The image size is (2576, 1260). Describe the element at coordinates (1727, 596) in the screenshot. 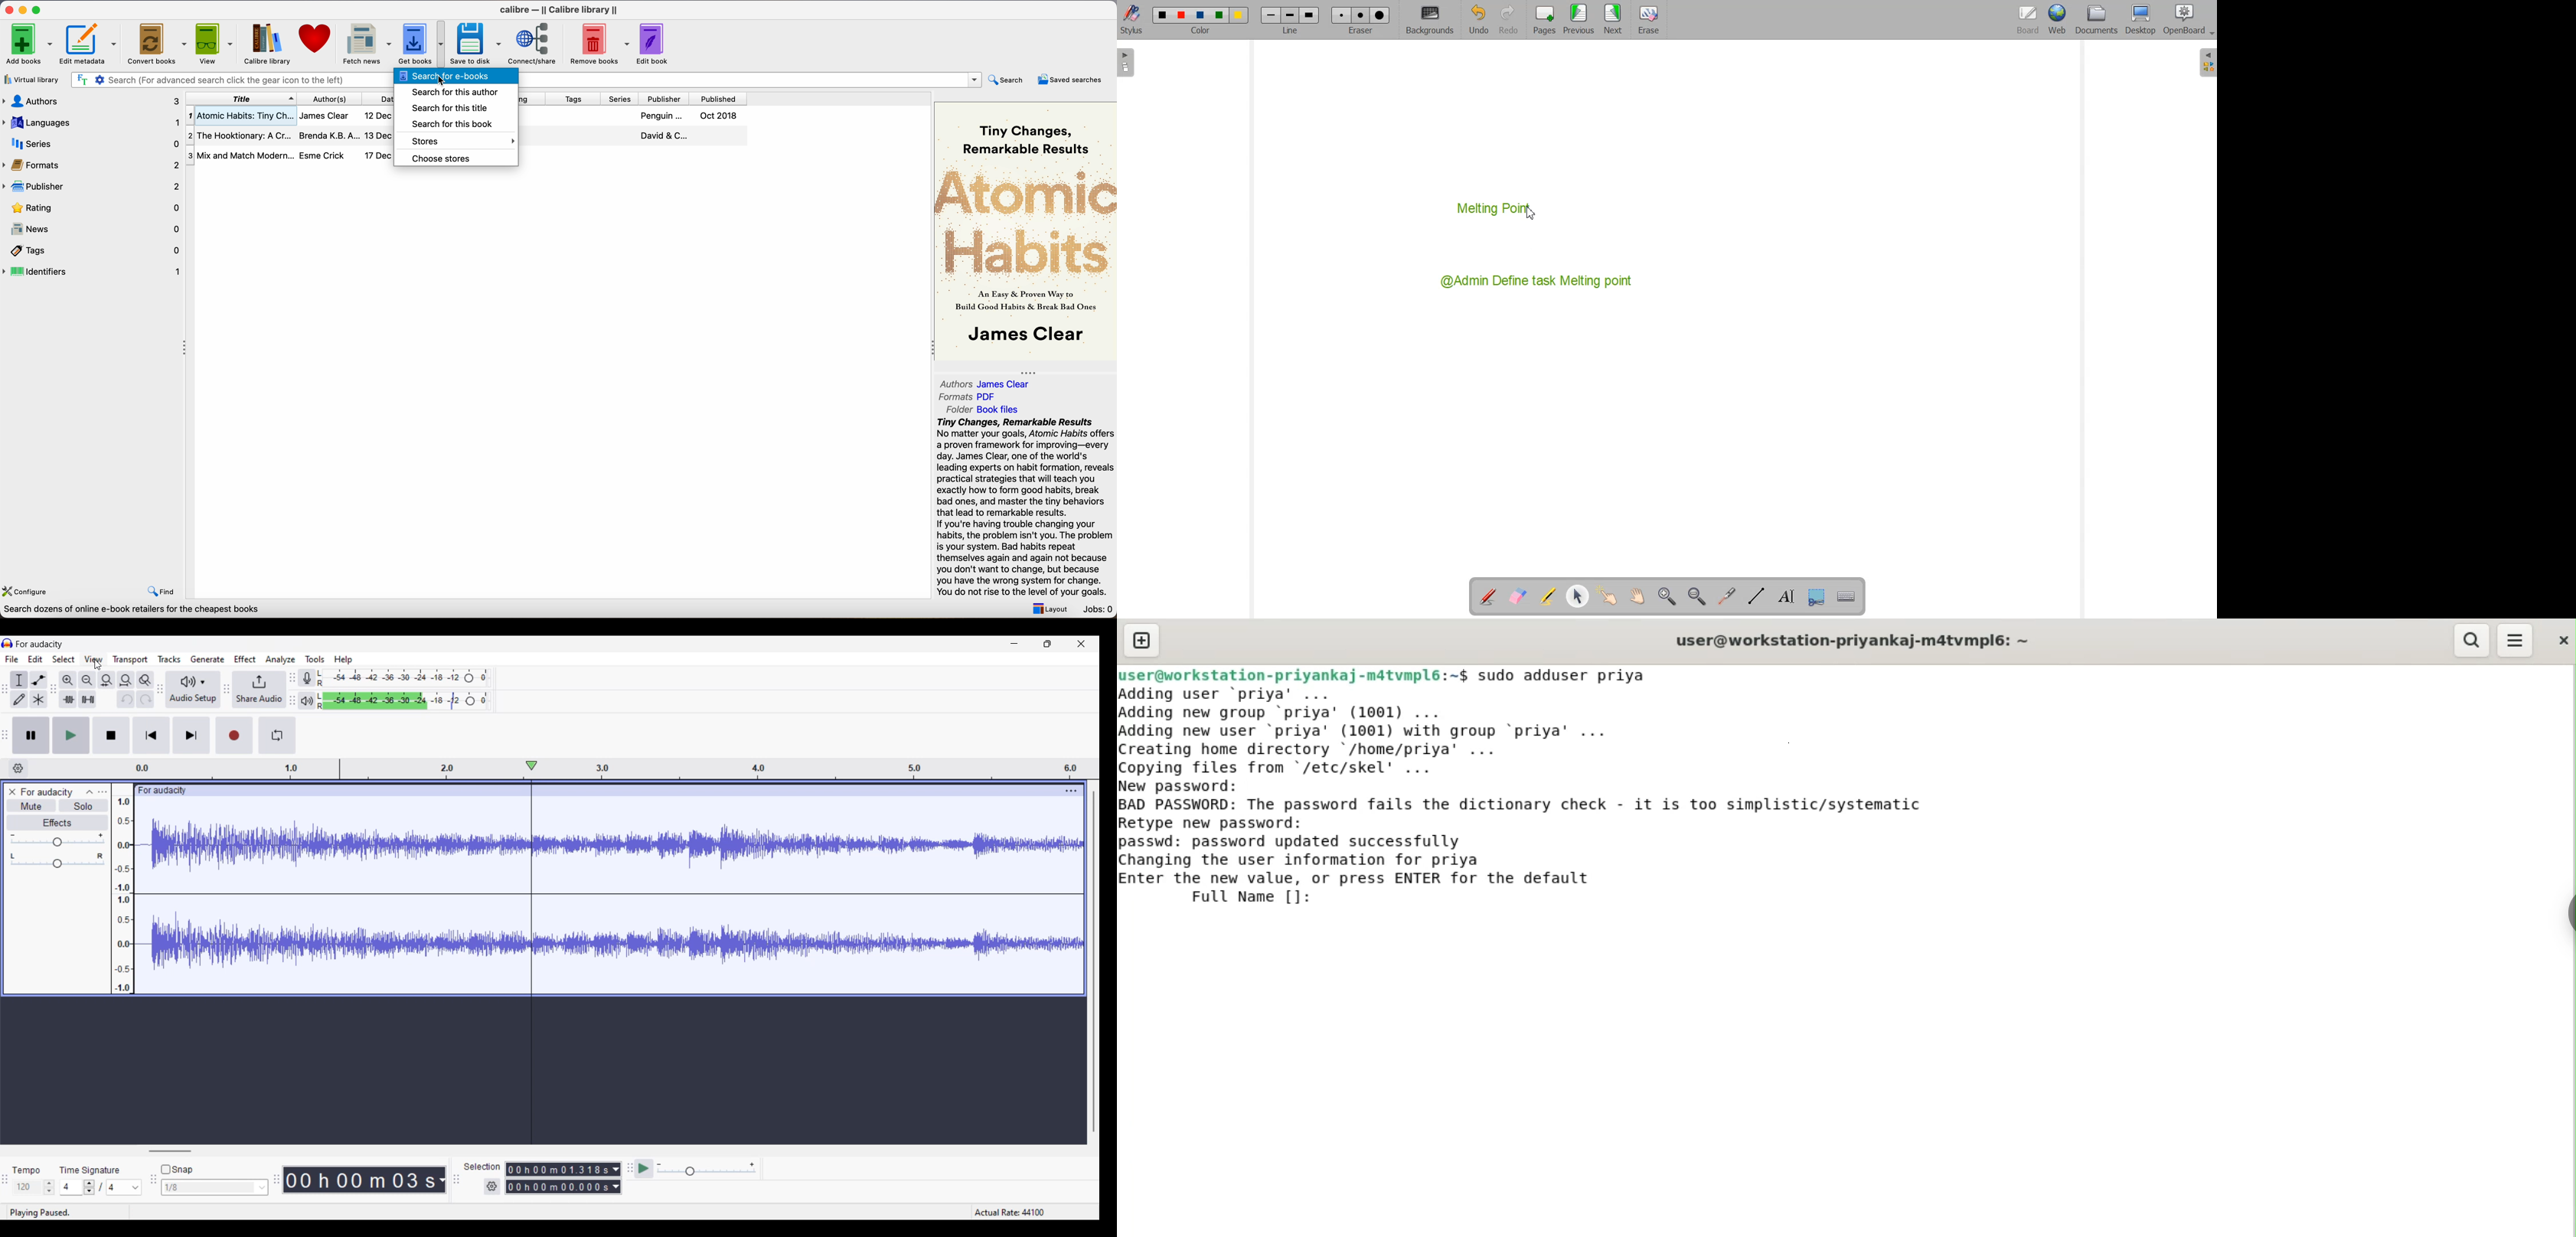

I see `Virtual laser Pointer` at that location.